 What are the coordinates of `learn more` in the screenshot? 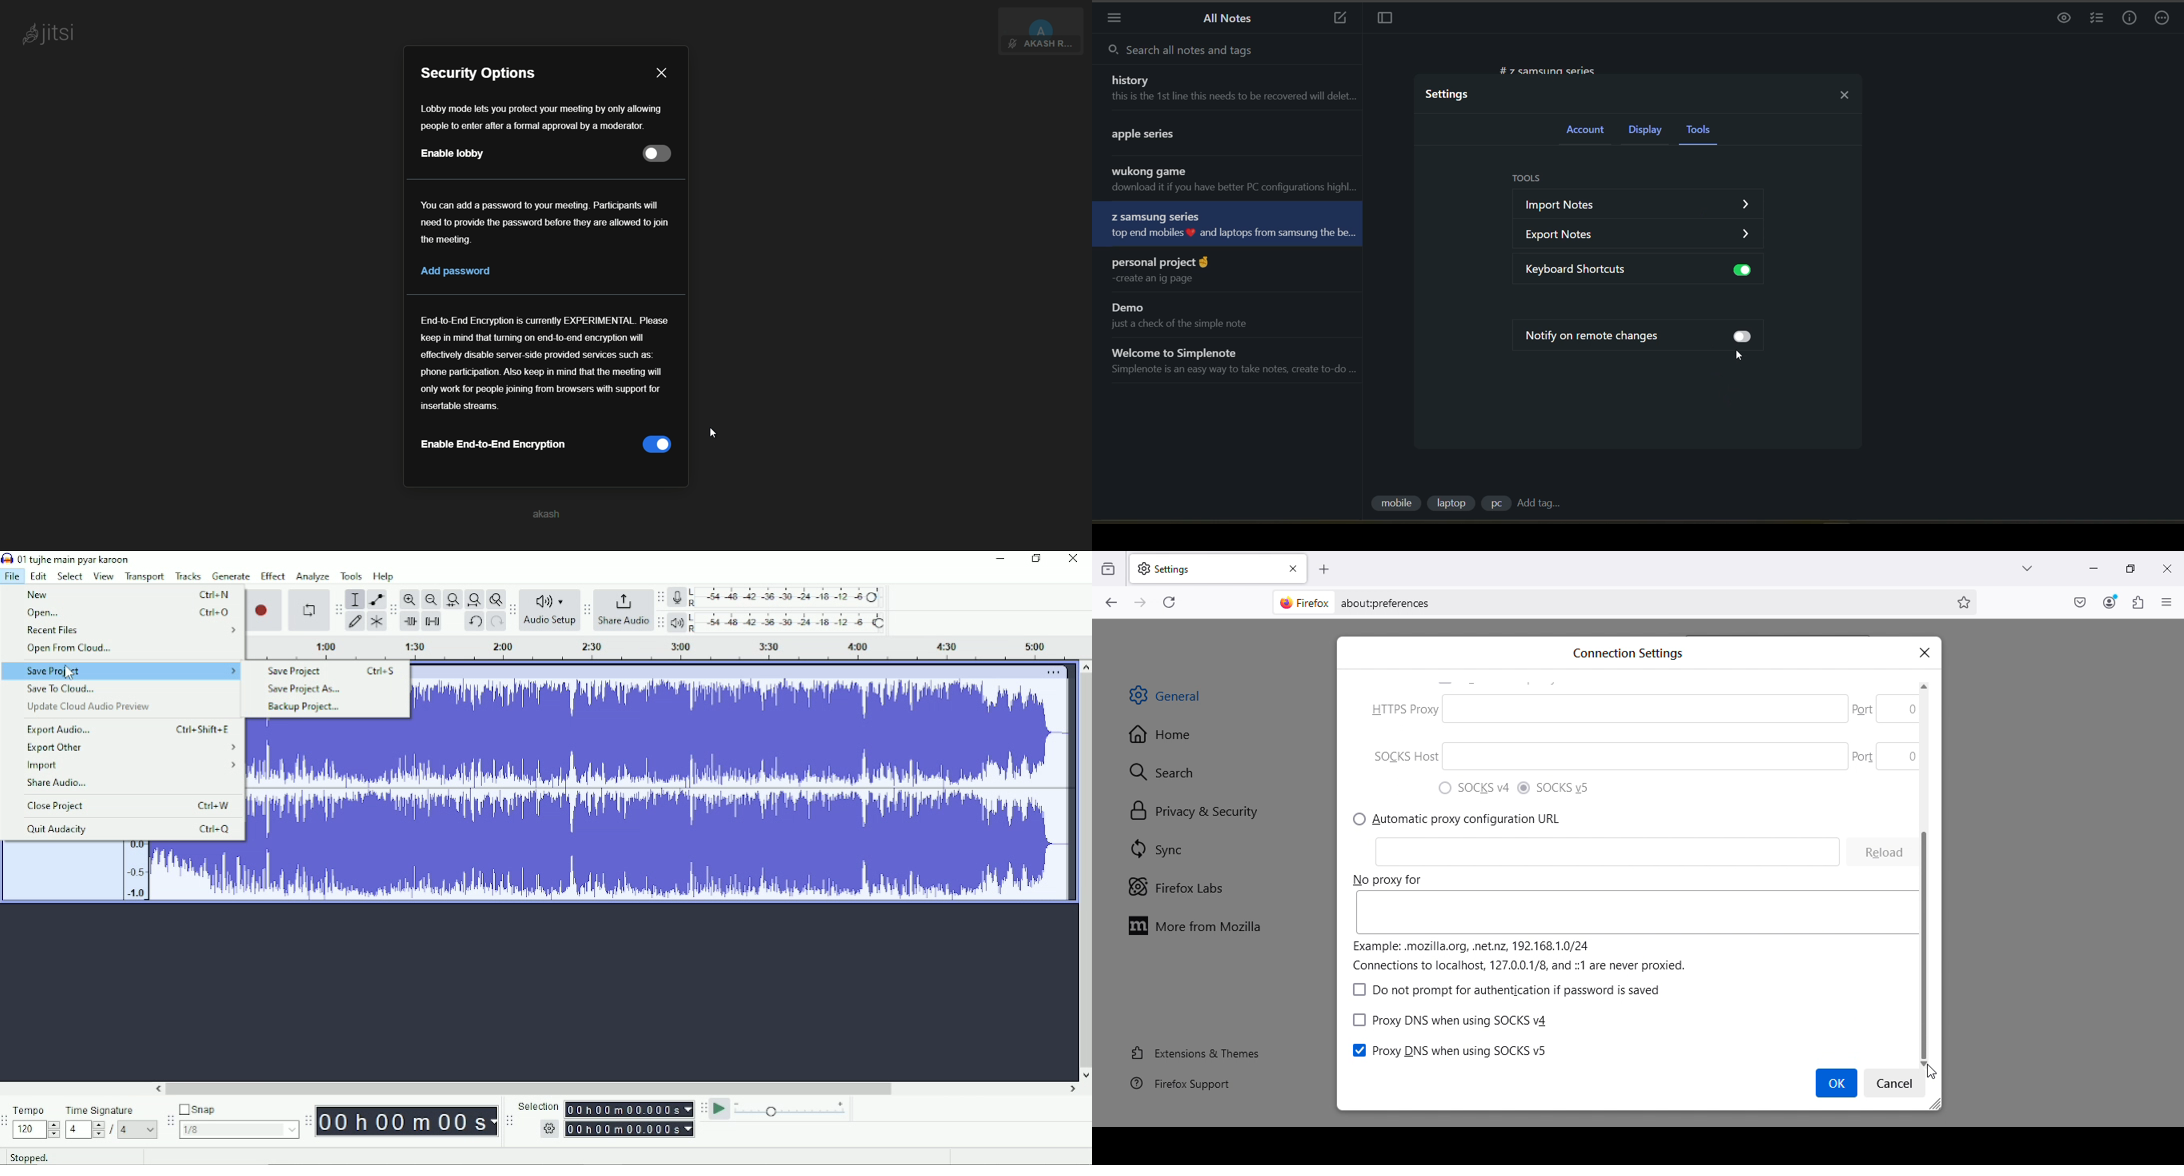 It's located at (1529, 968).